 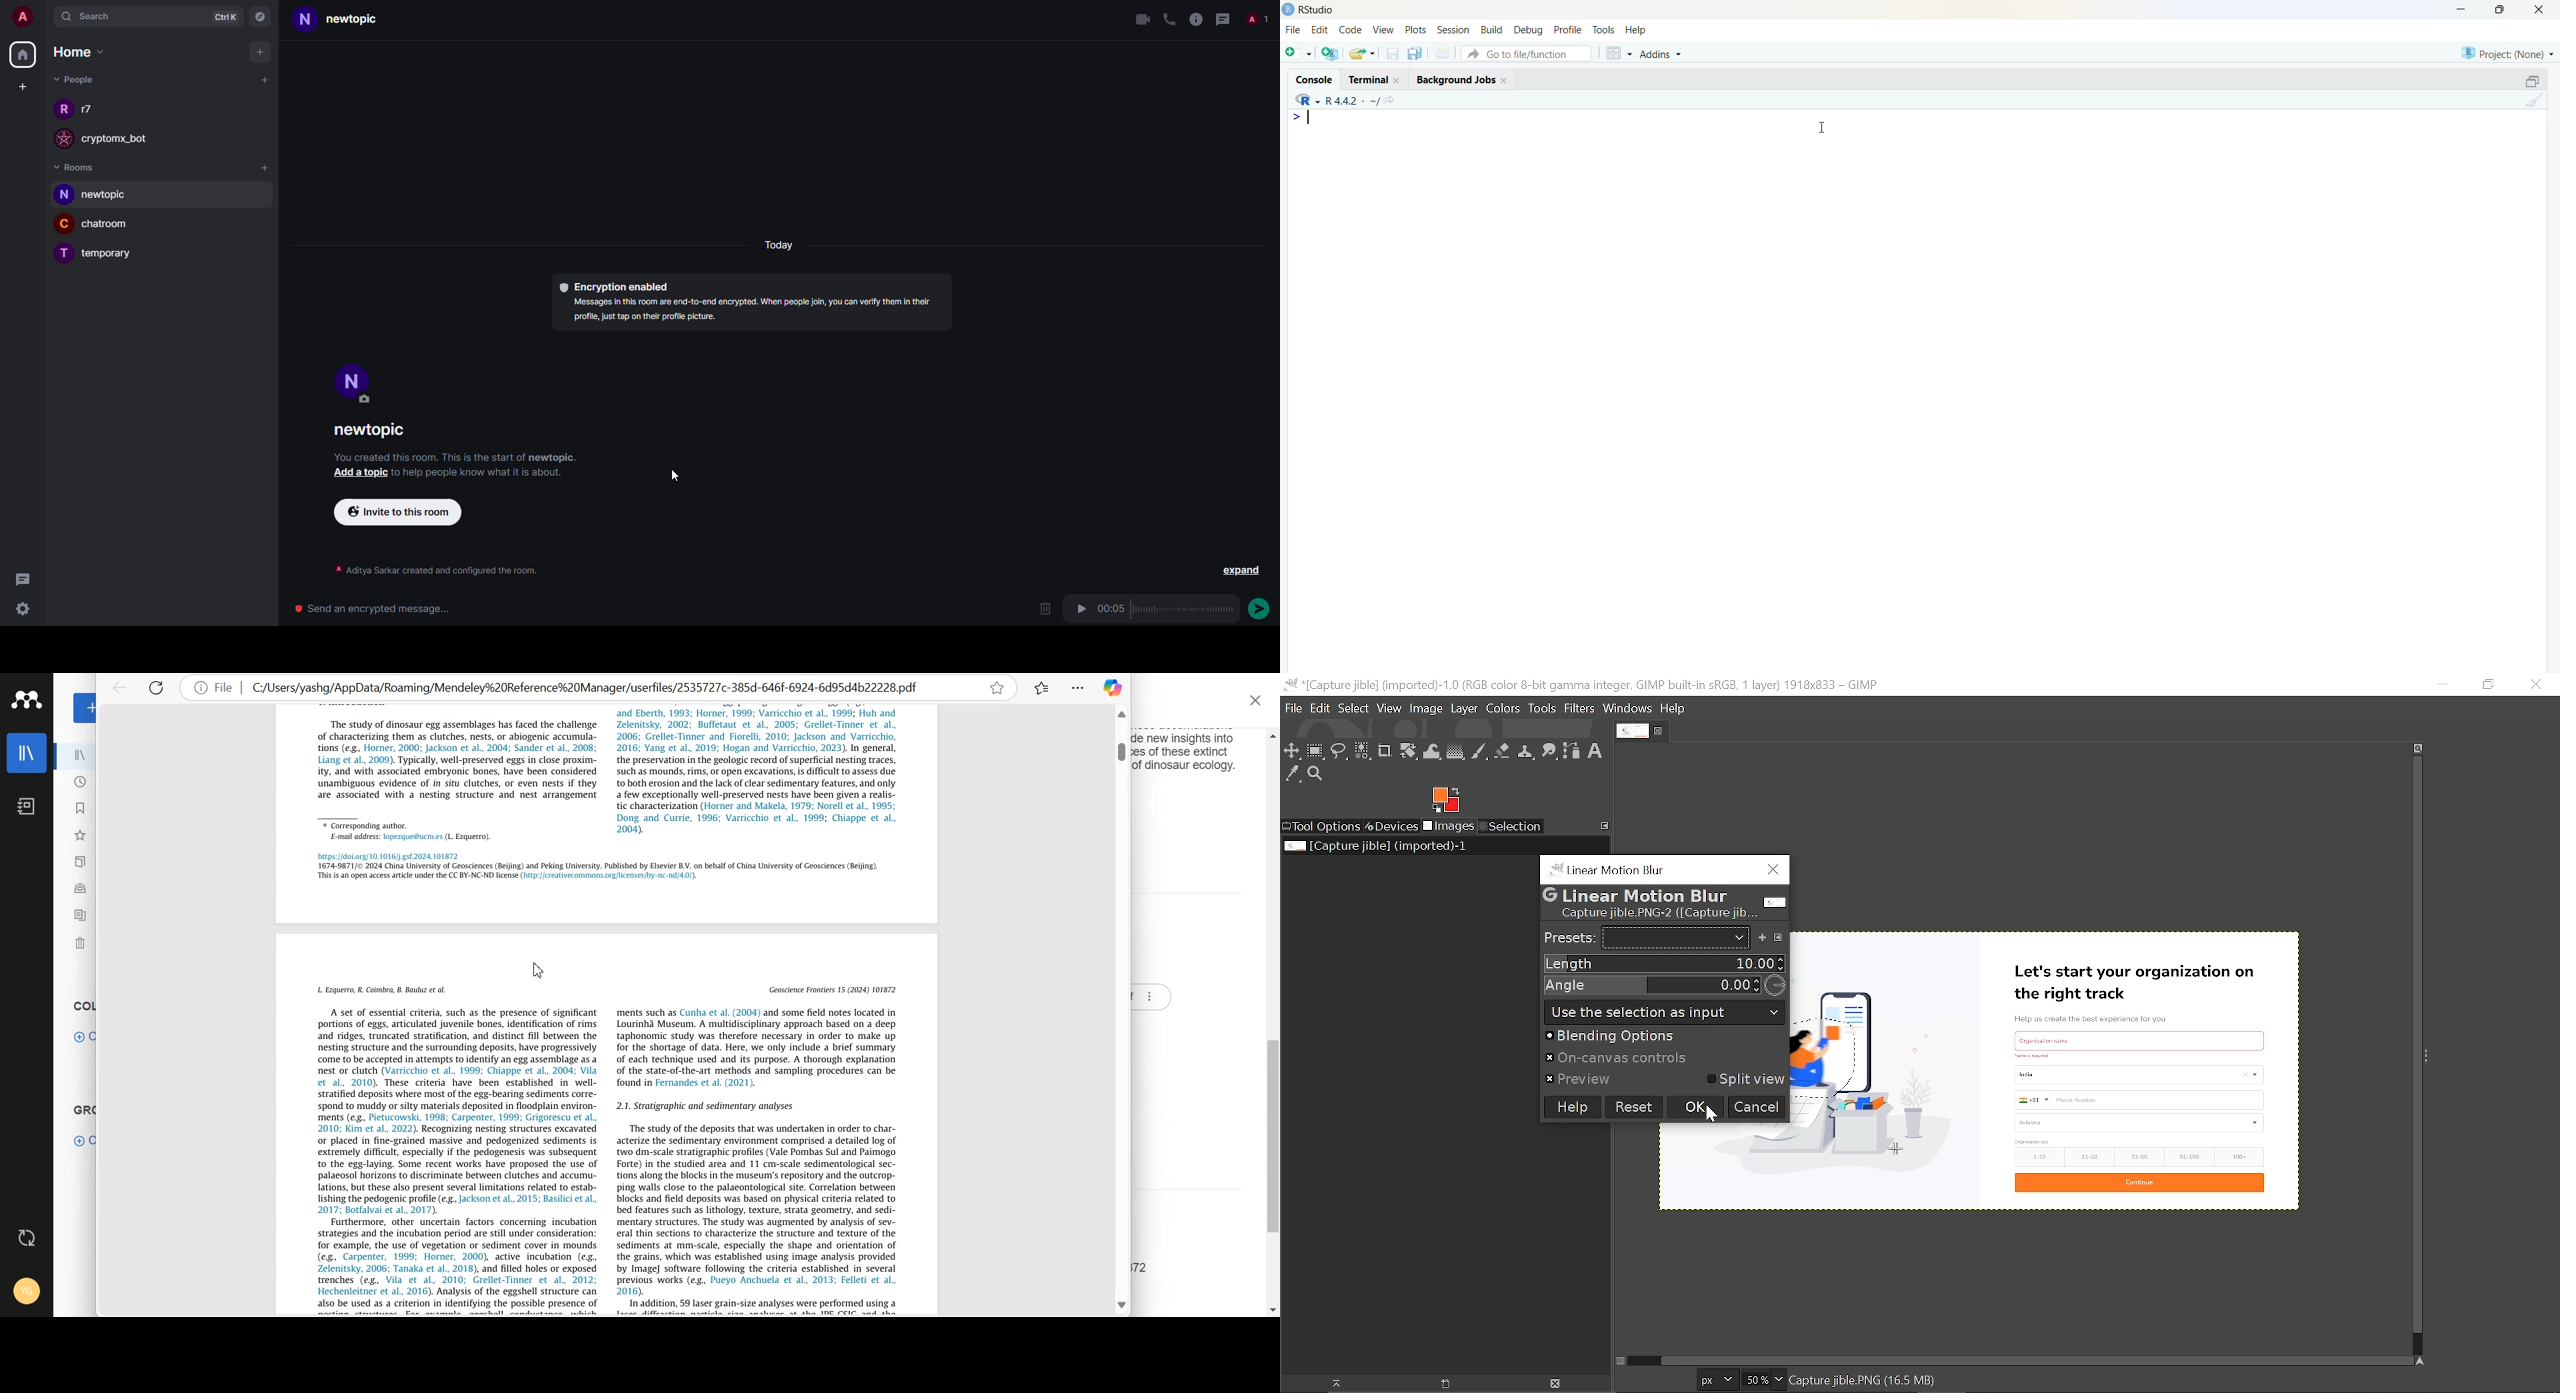 I want to click on save all open documents, so click(x=1414, y=53).